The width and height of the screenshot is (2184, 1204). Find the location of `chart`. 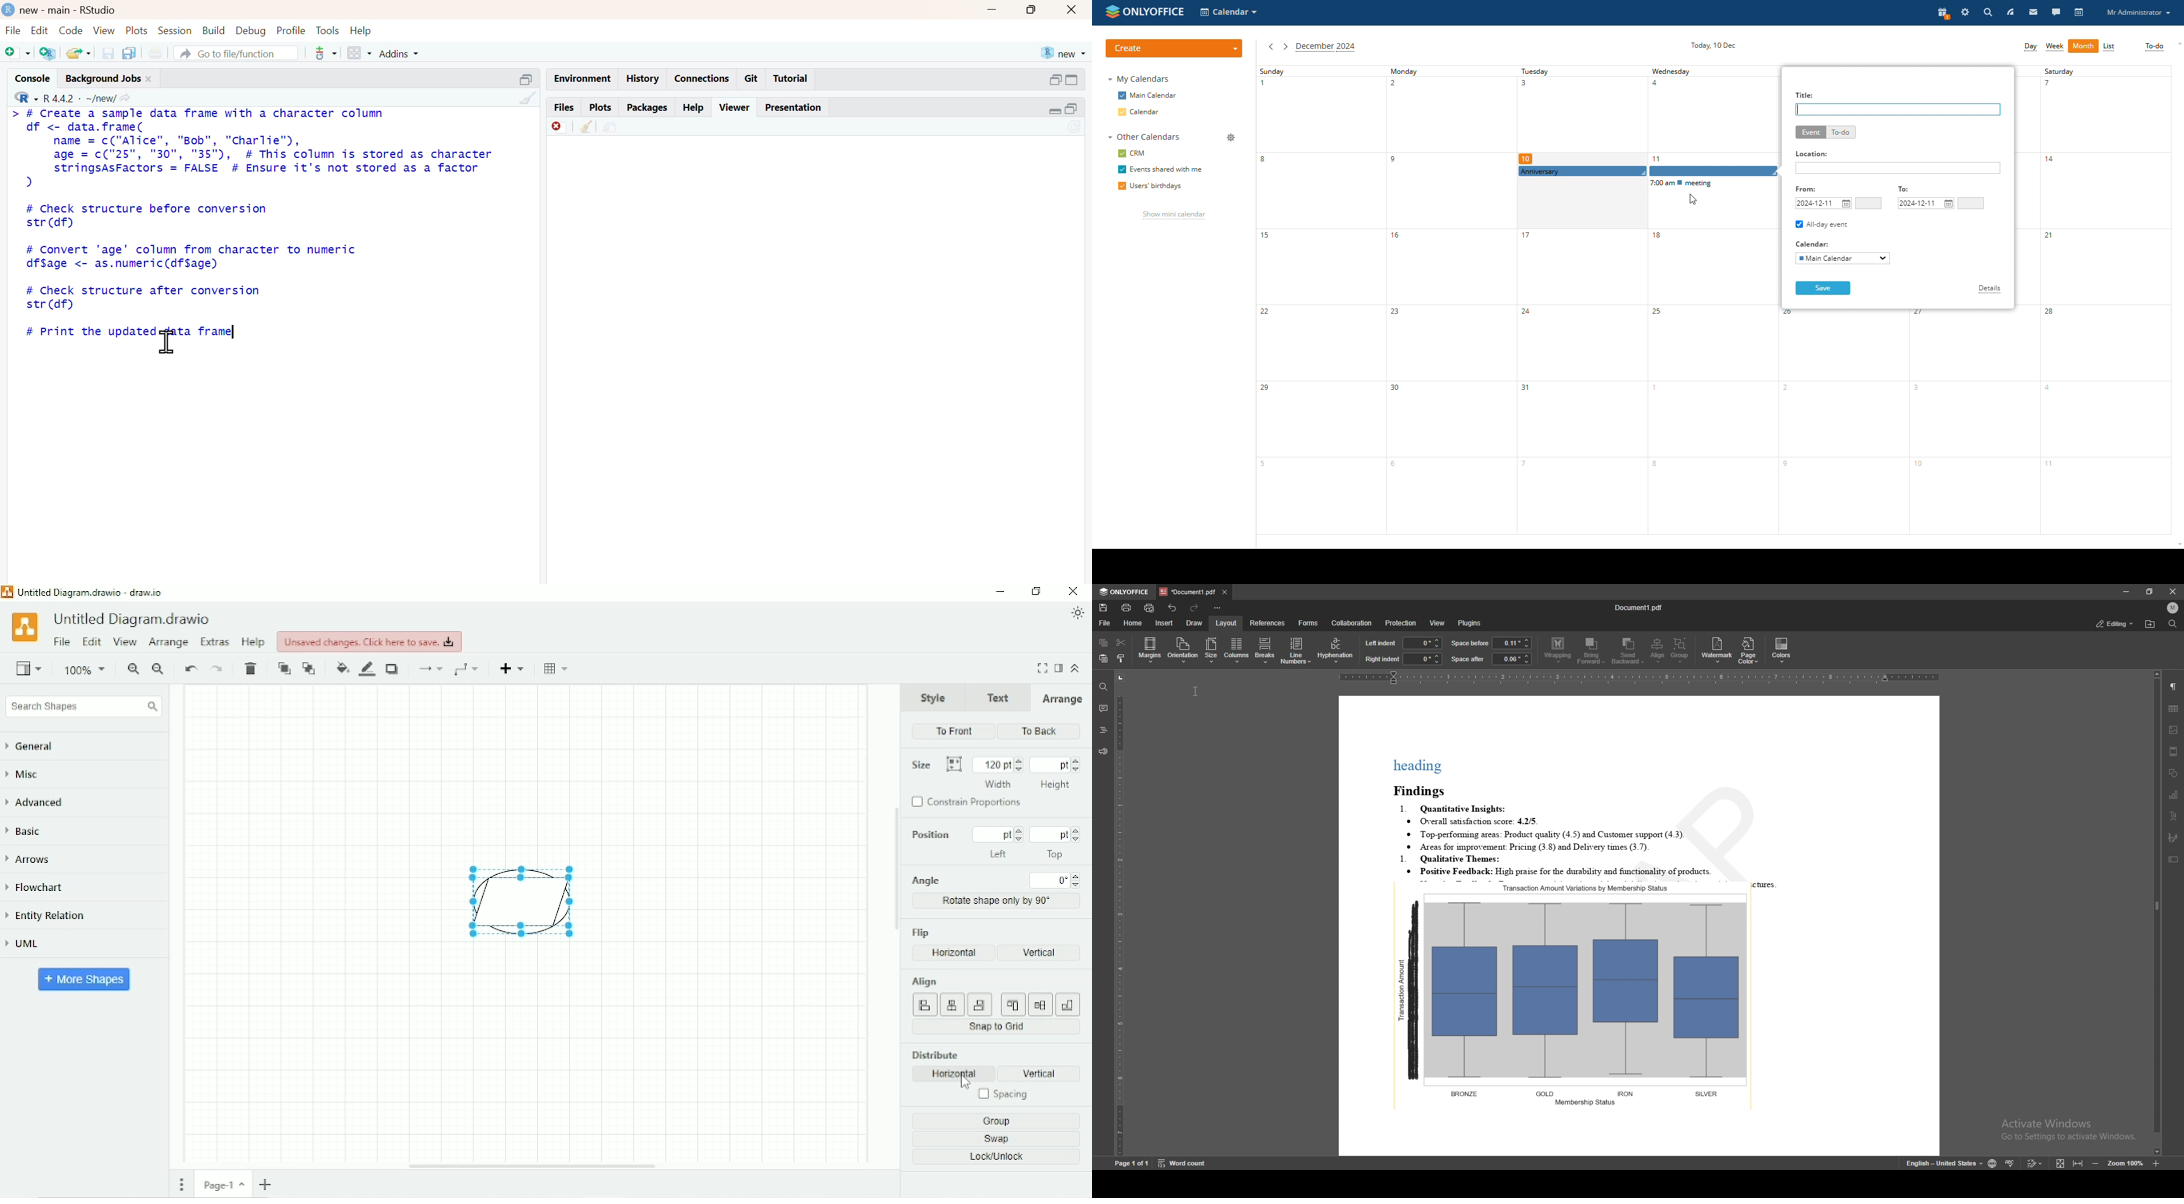

chart is located at coordinates (2174, 795).